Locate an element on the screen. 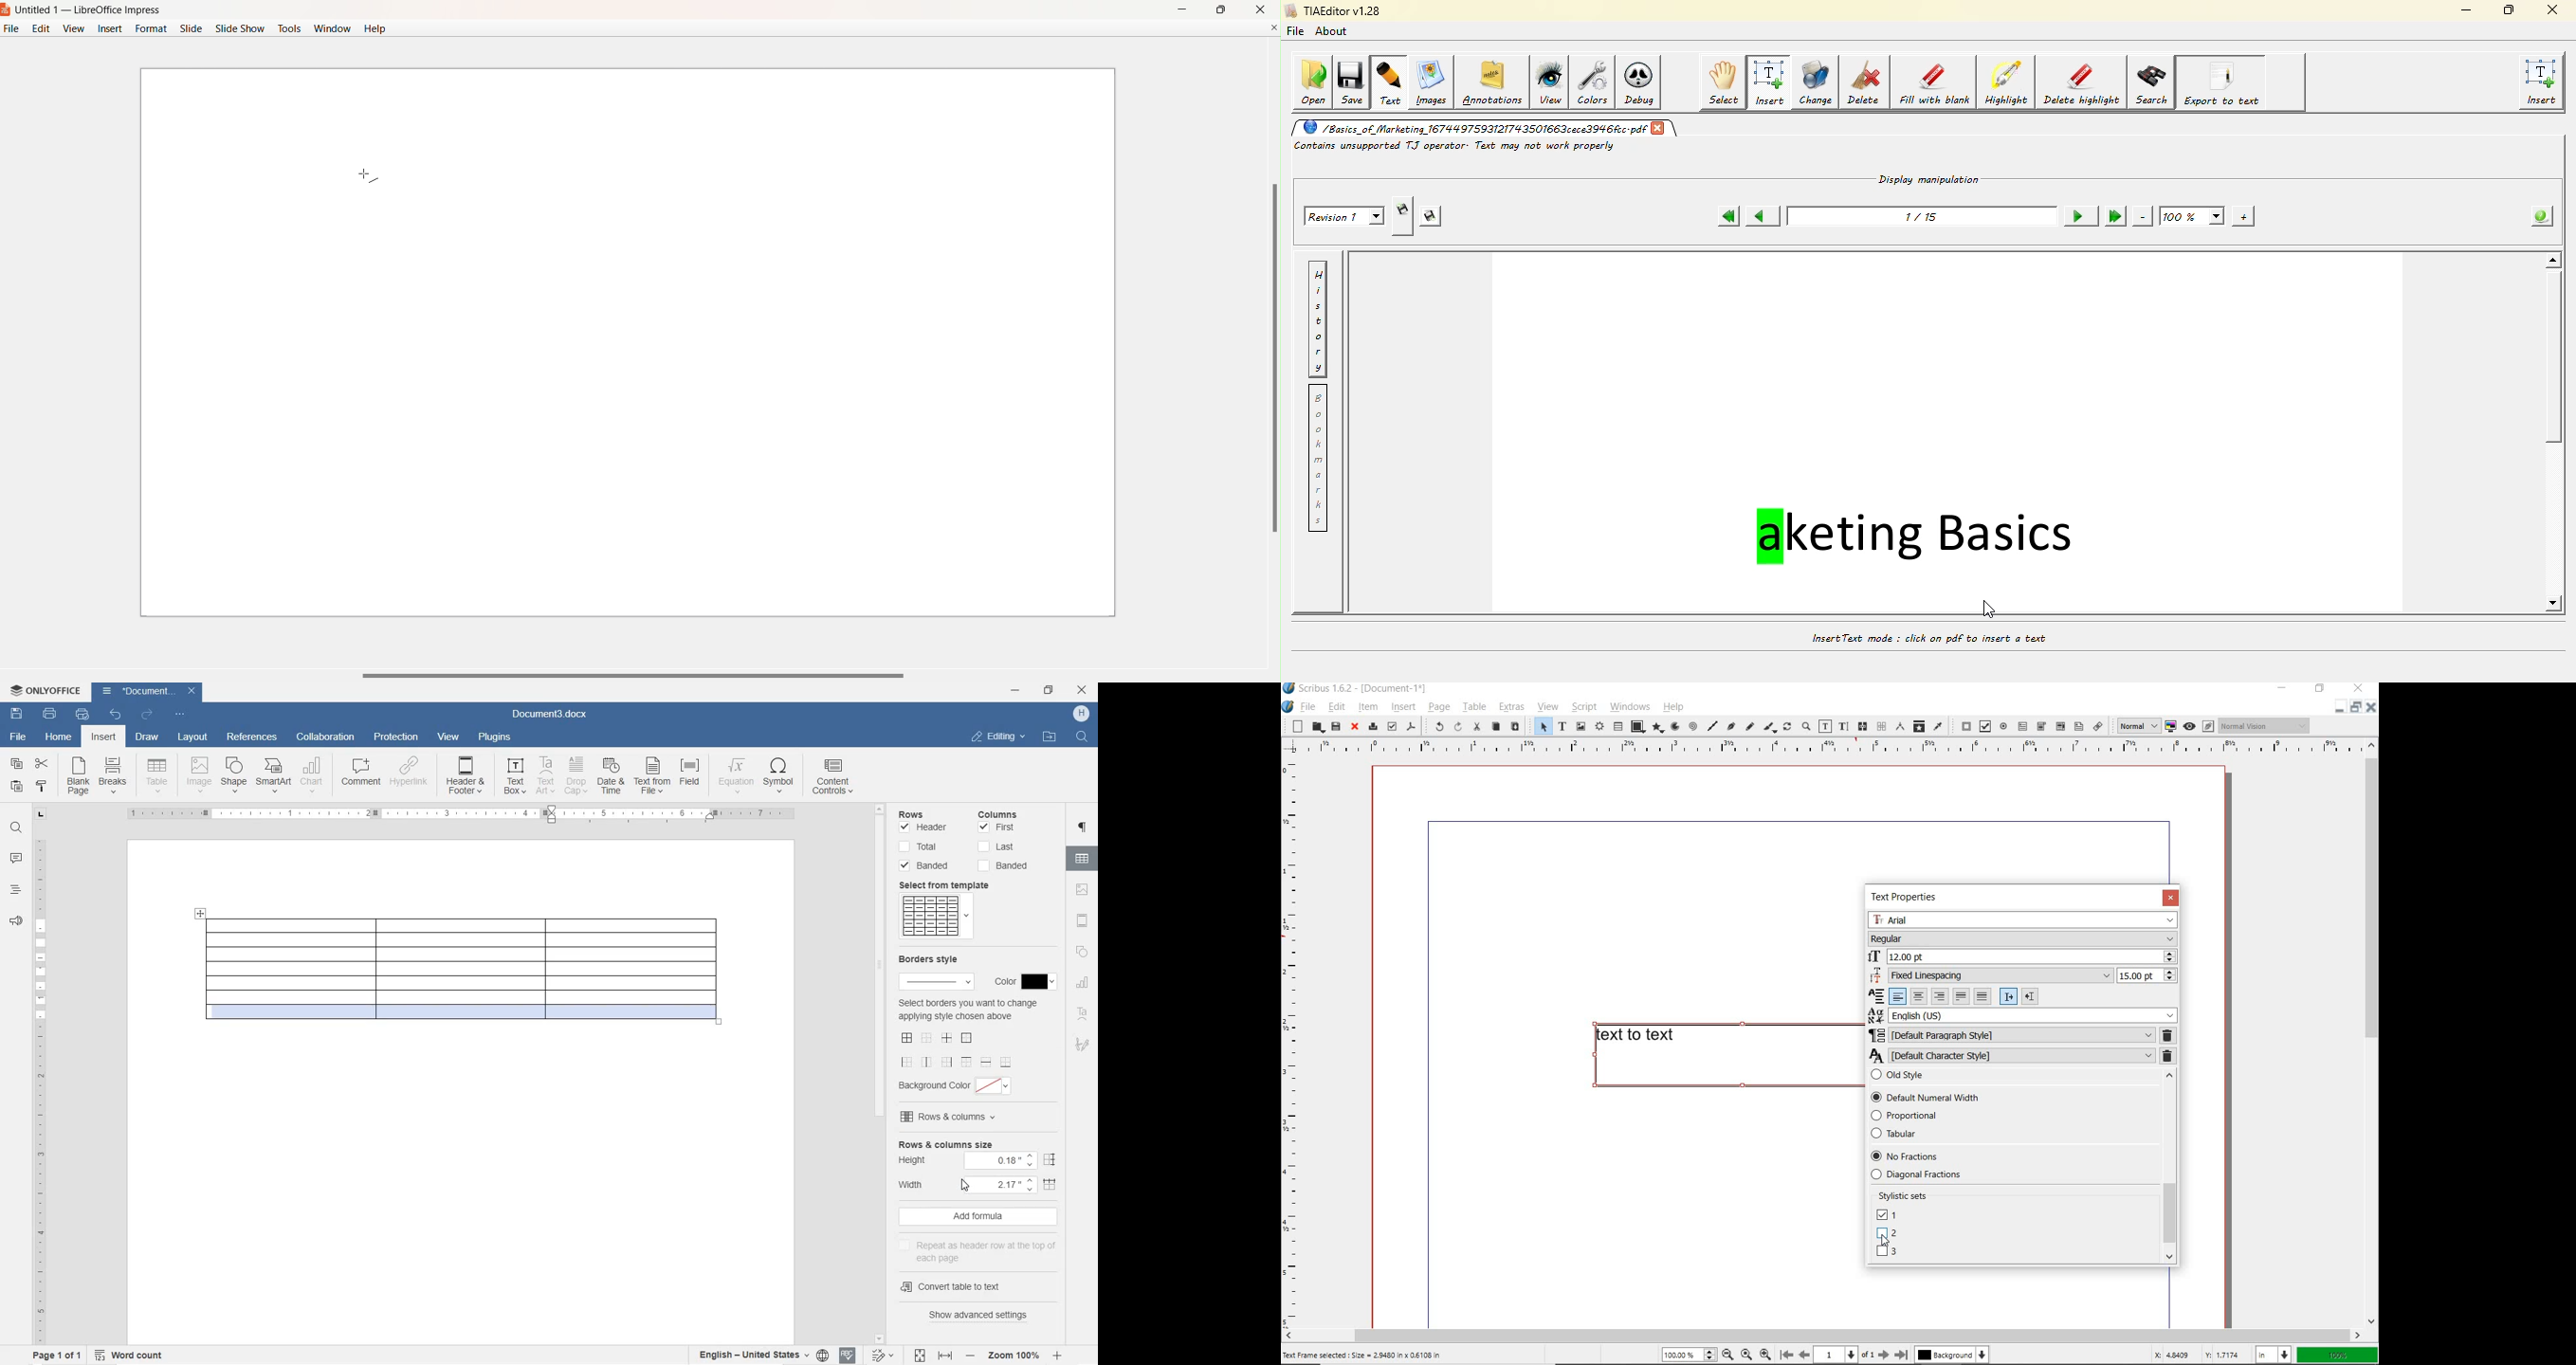 This screenshot has width=2576, height=1372. Text annotation is located at coordinates (2079, 728).